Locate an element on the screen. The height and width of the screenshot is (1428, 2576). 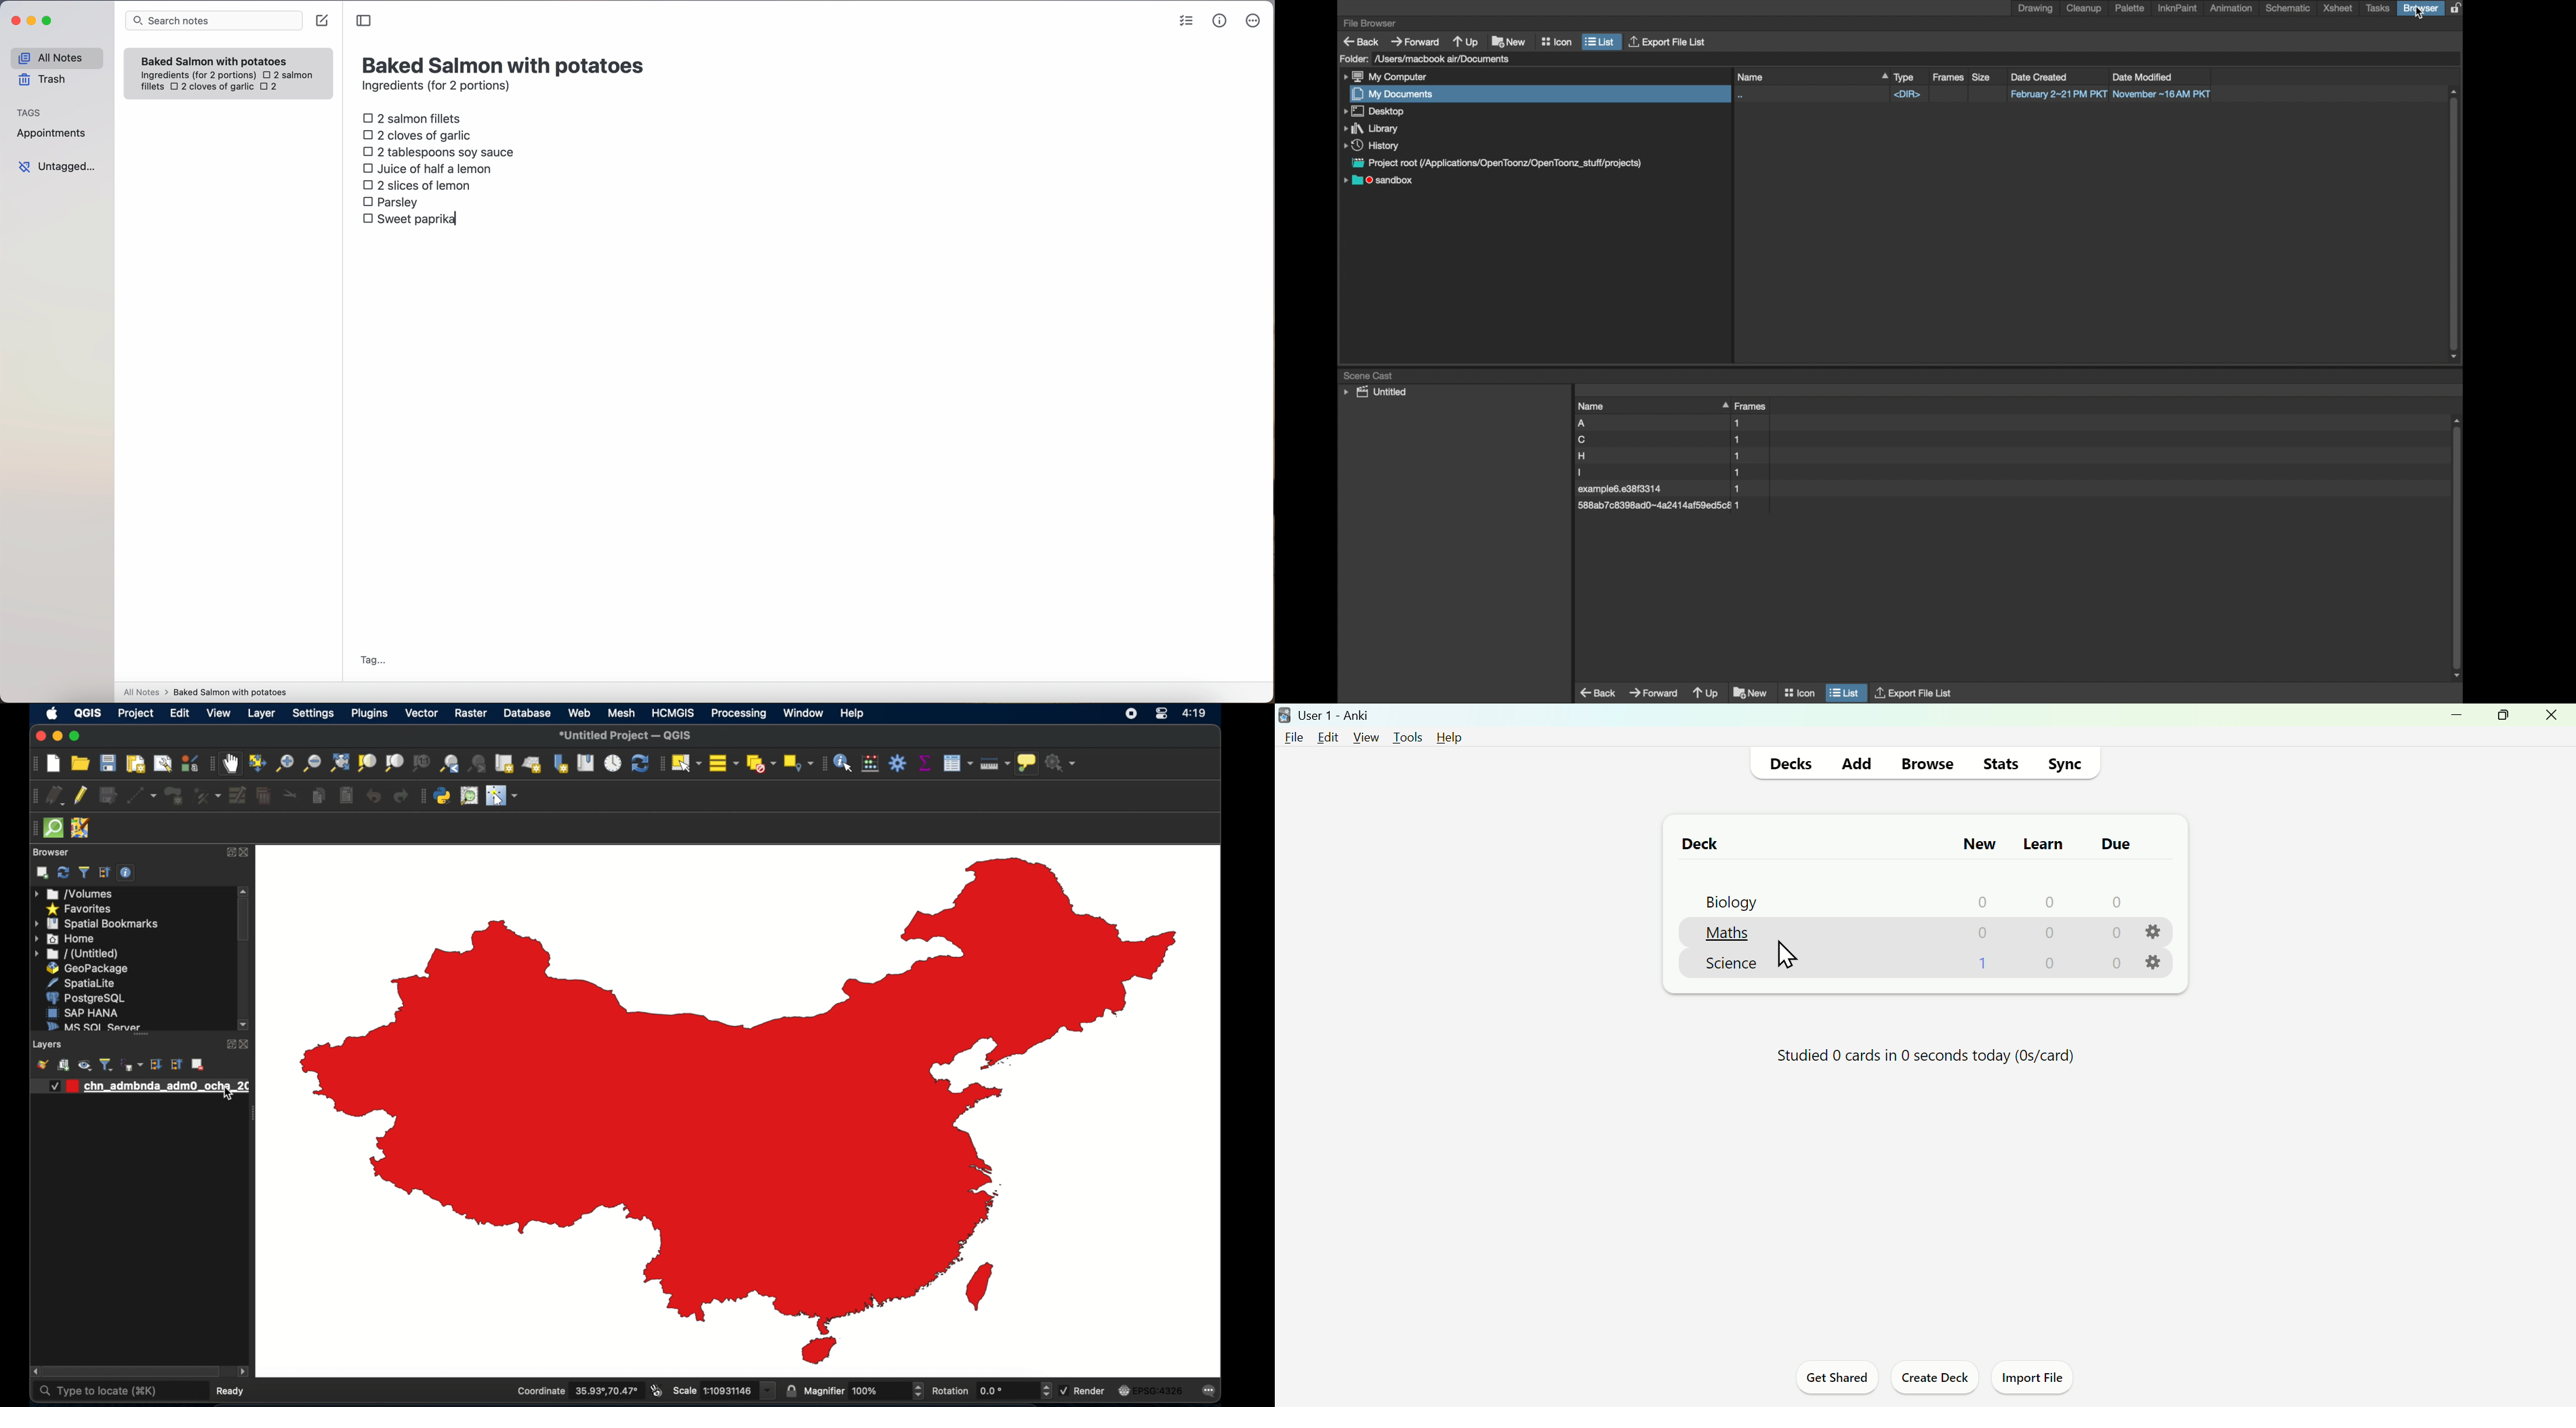
Science is located at coordinates (1732, 963).